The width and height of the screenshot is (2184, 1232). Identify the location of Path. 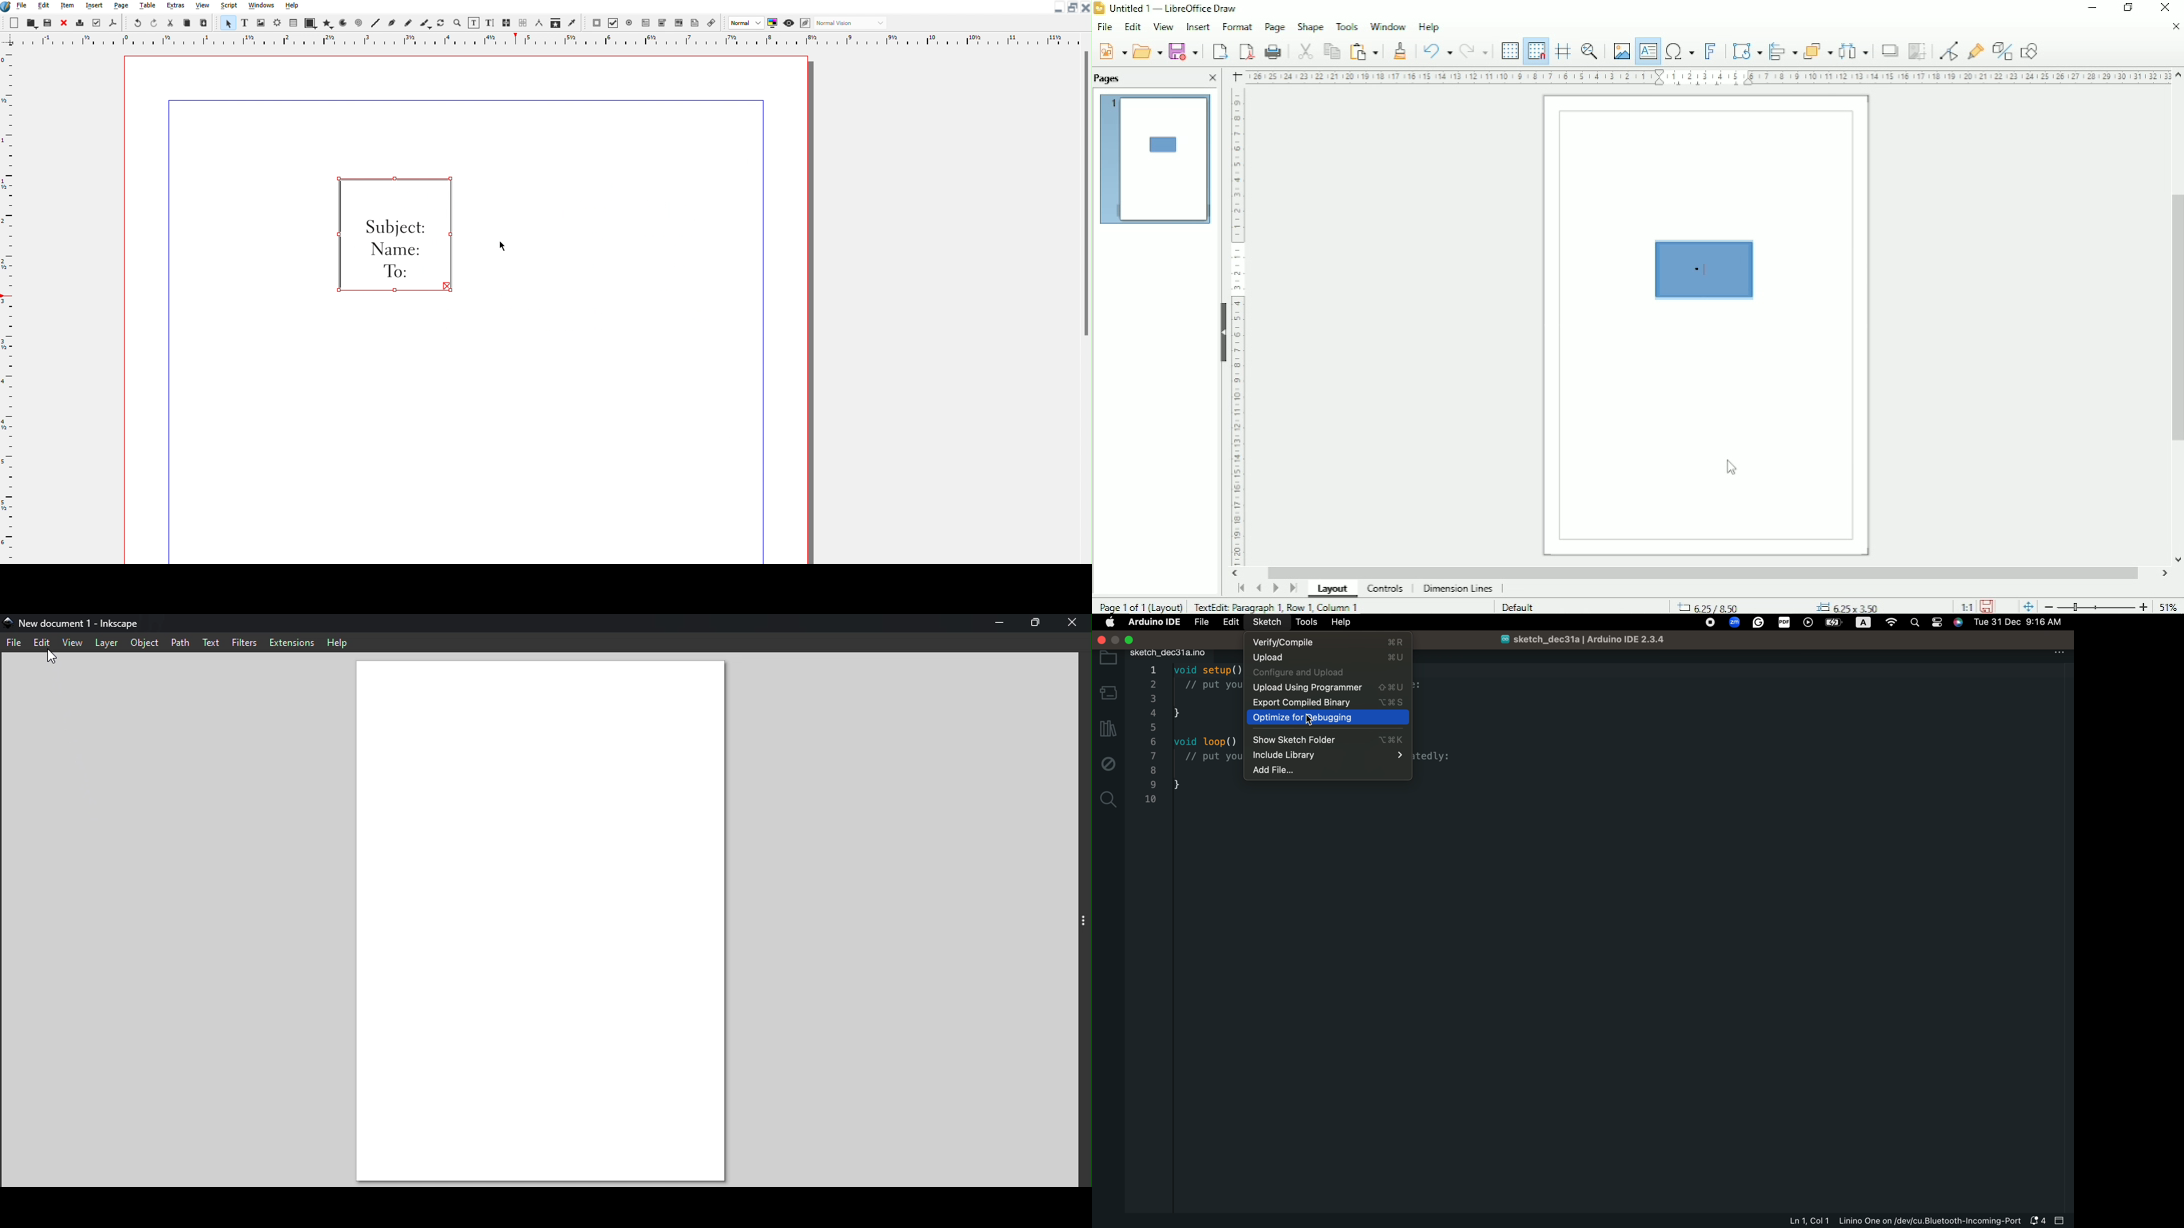
(179, 642).